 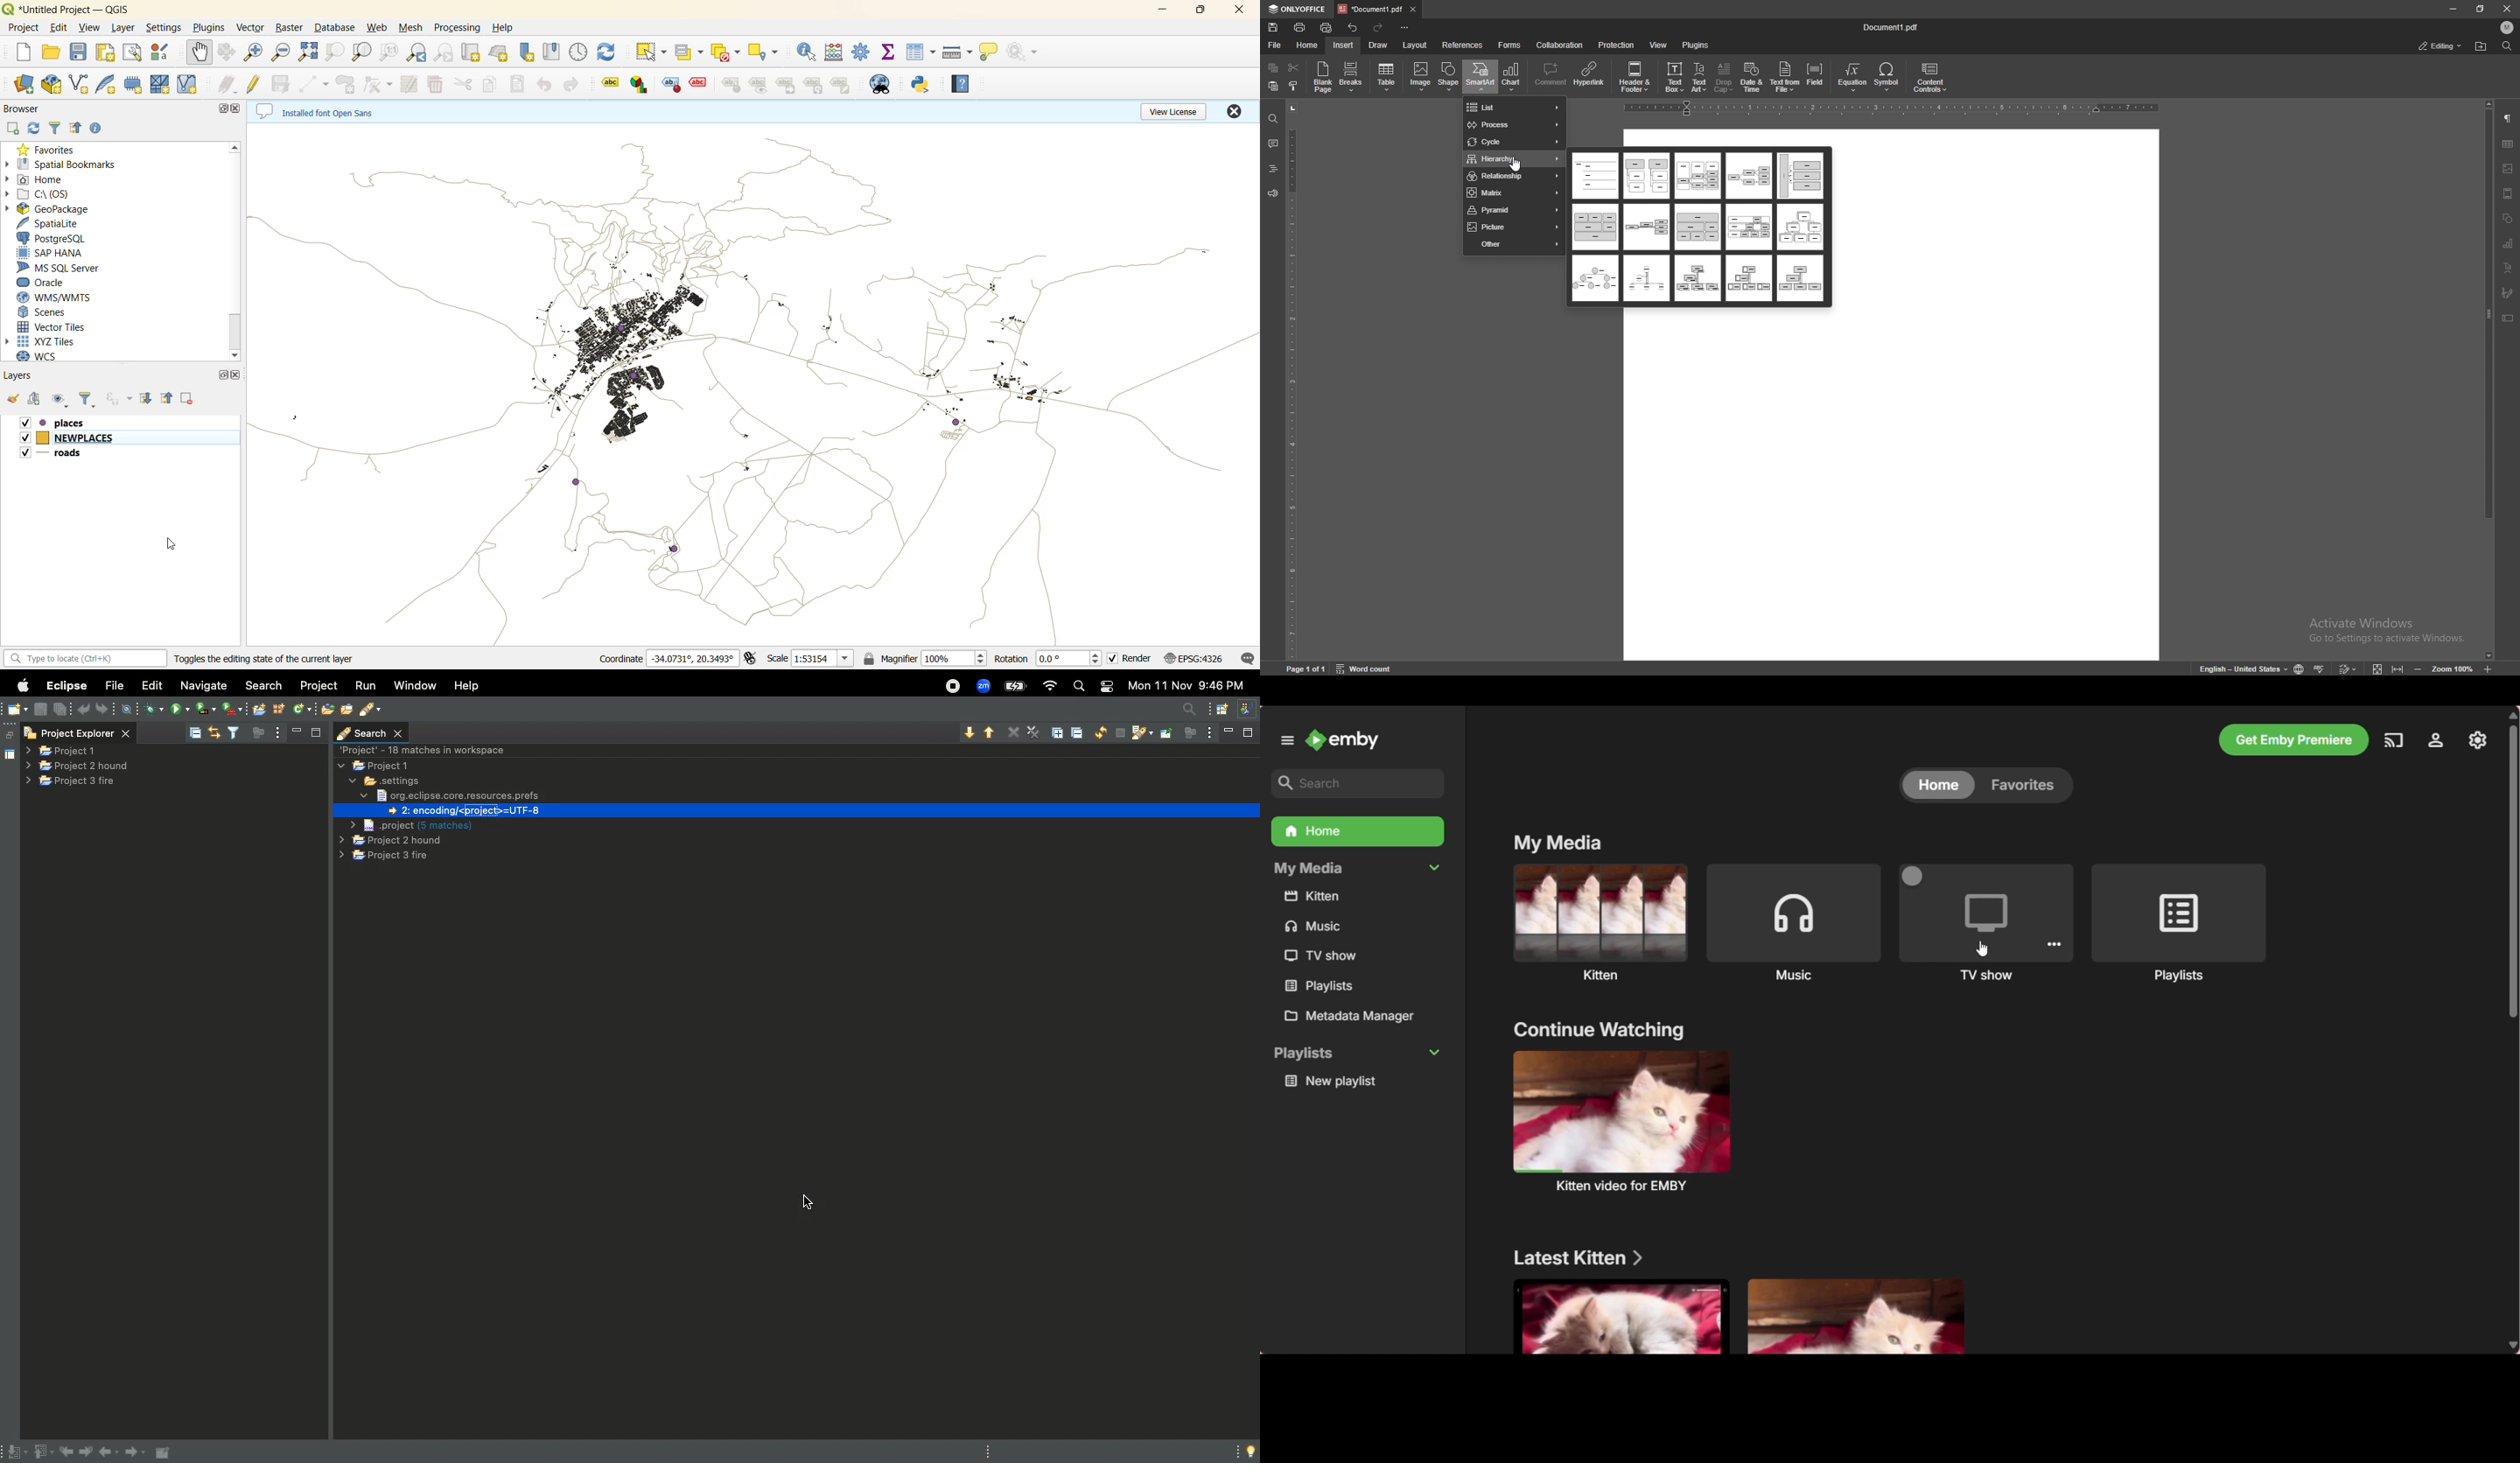 What do you see at coordinates (1273, 119) in the screenshot?
I see `find` at bounding box center [1273, 119].